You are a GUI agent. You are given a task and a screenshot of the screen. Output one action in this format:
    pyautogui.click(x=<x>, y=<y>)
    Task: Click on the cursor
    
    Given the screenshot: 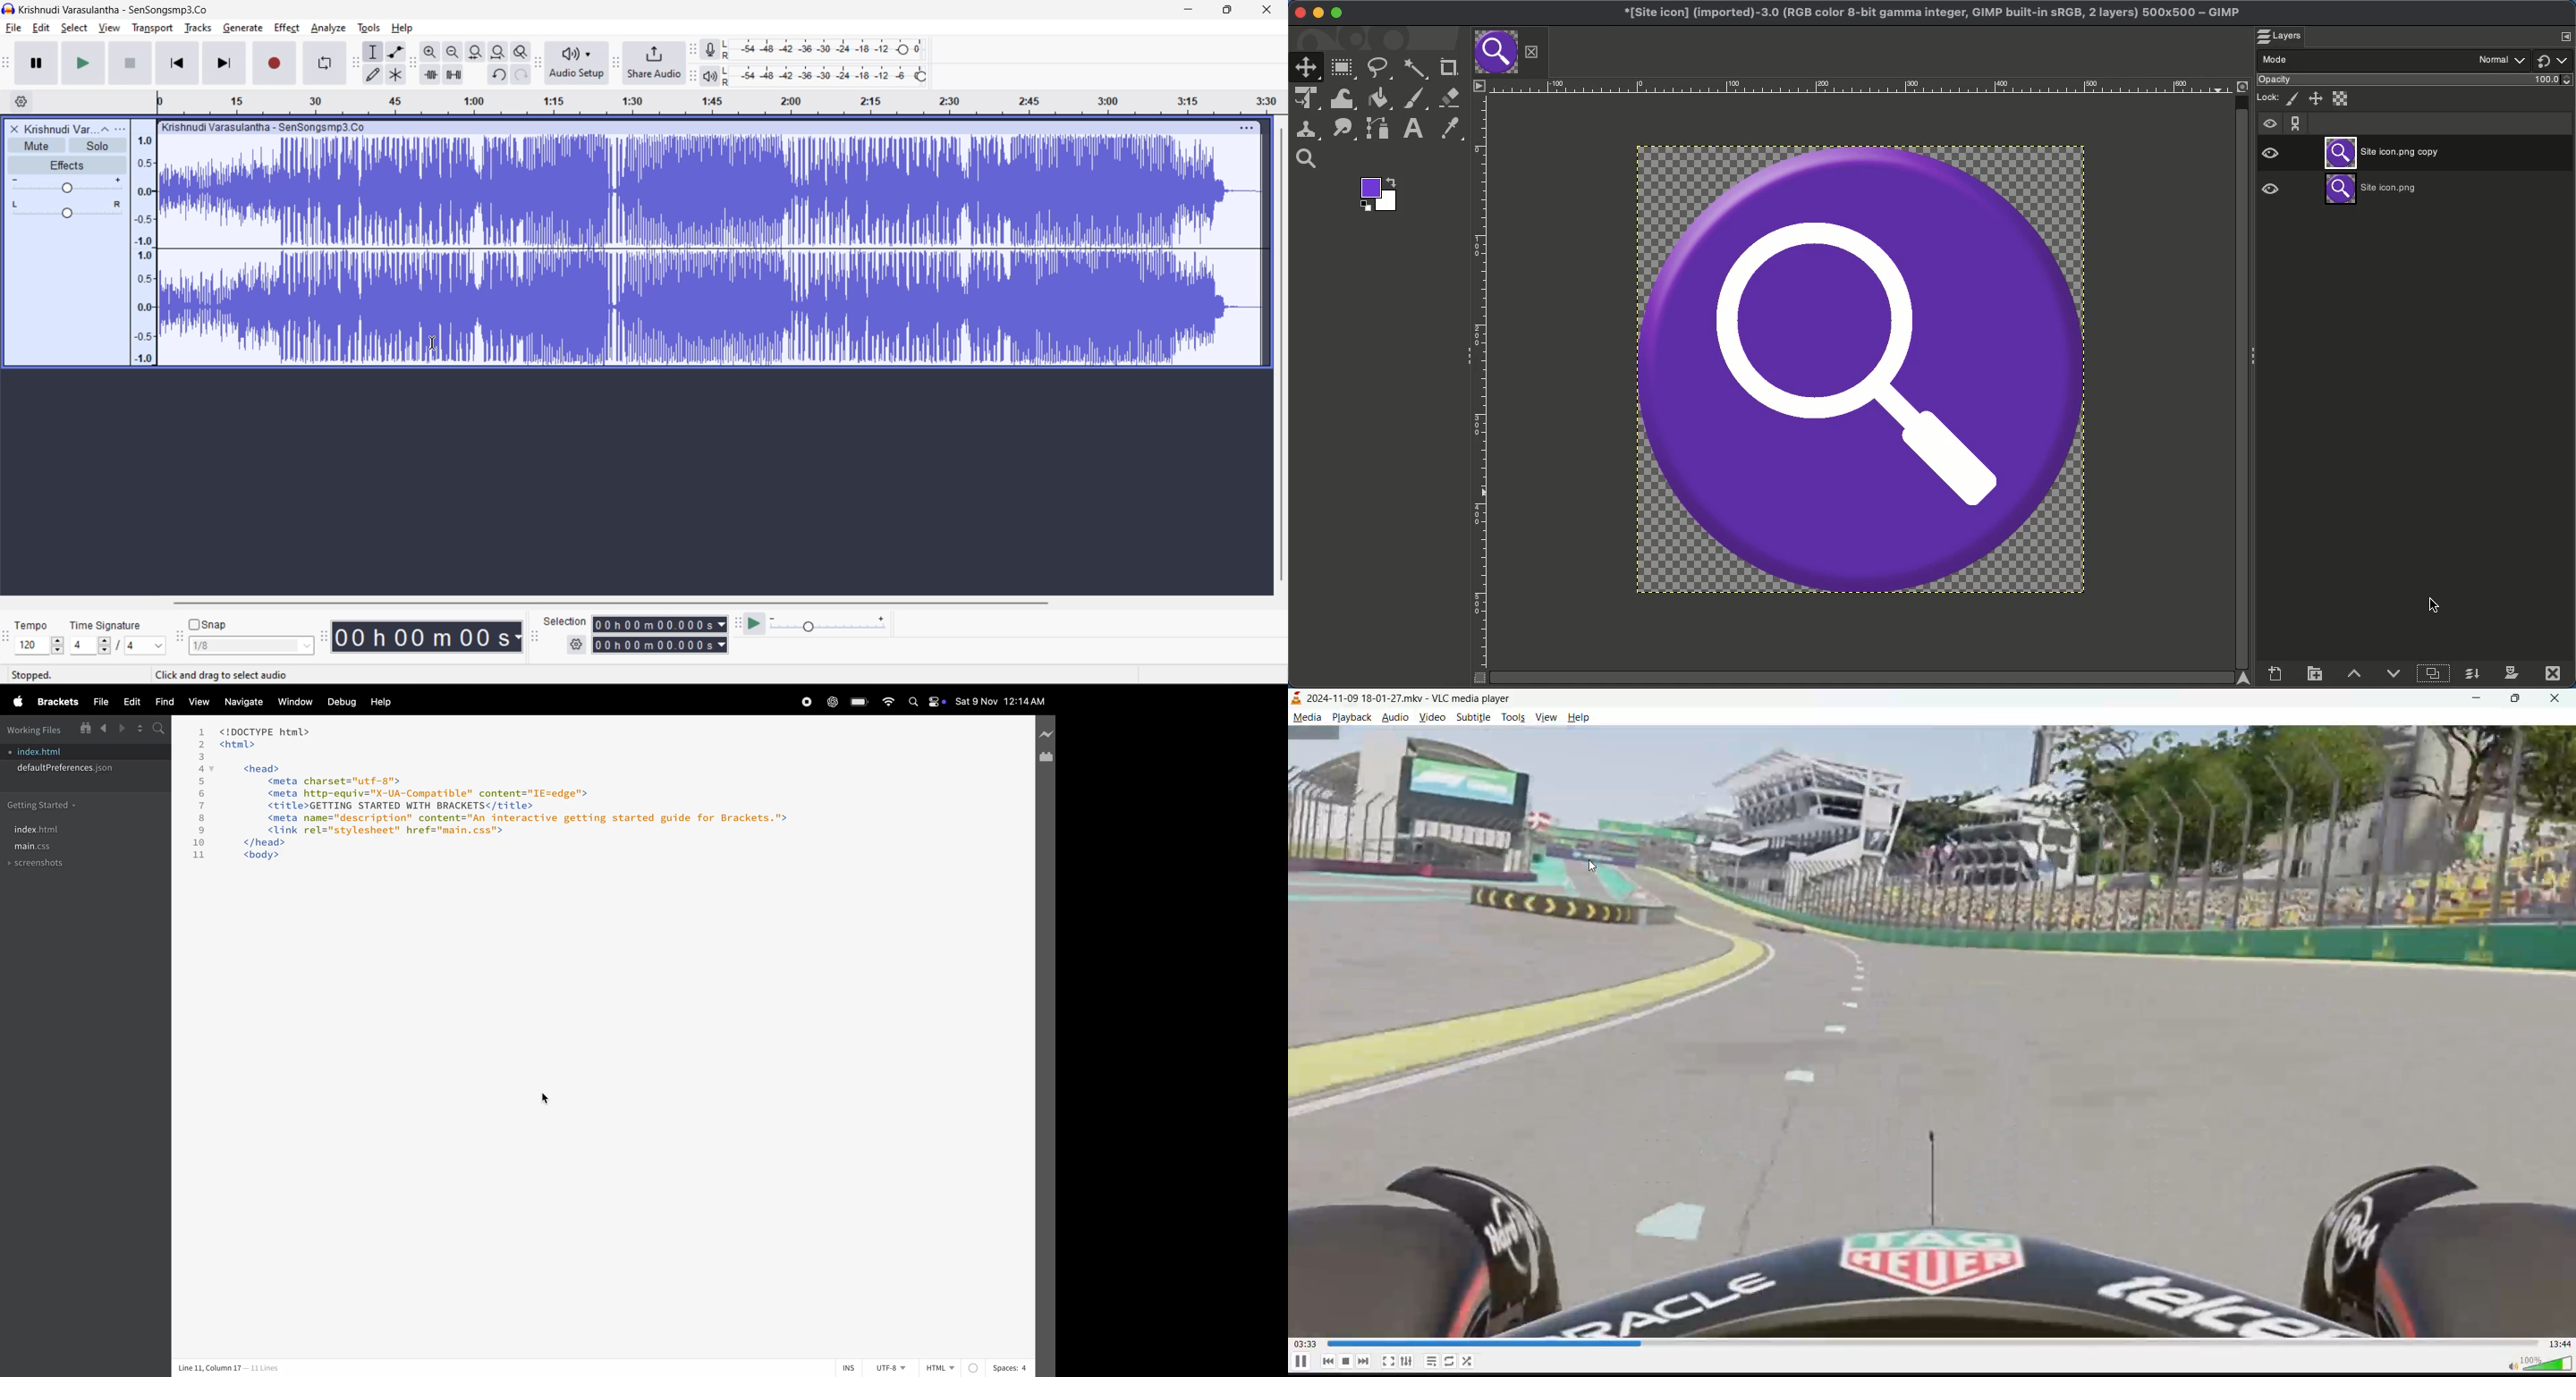 What is the action you would take?
    pyautogui.click(x=1594, y=868)
    